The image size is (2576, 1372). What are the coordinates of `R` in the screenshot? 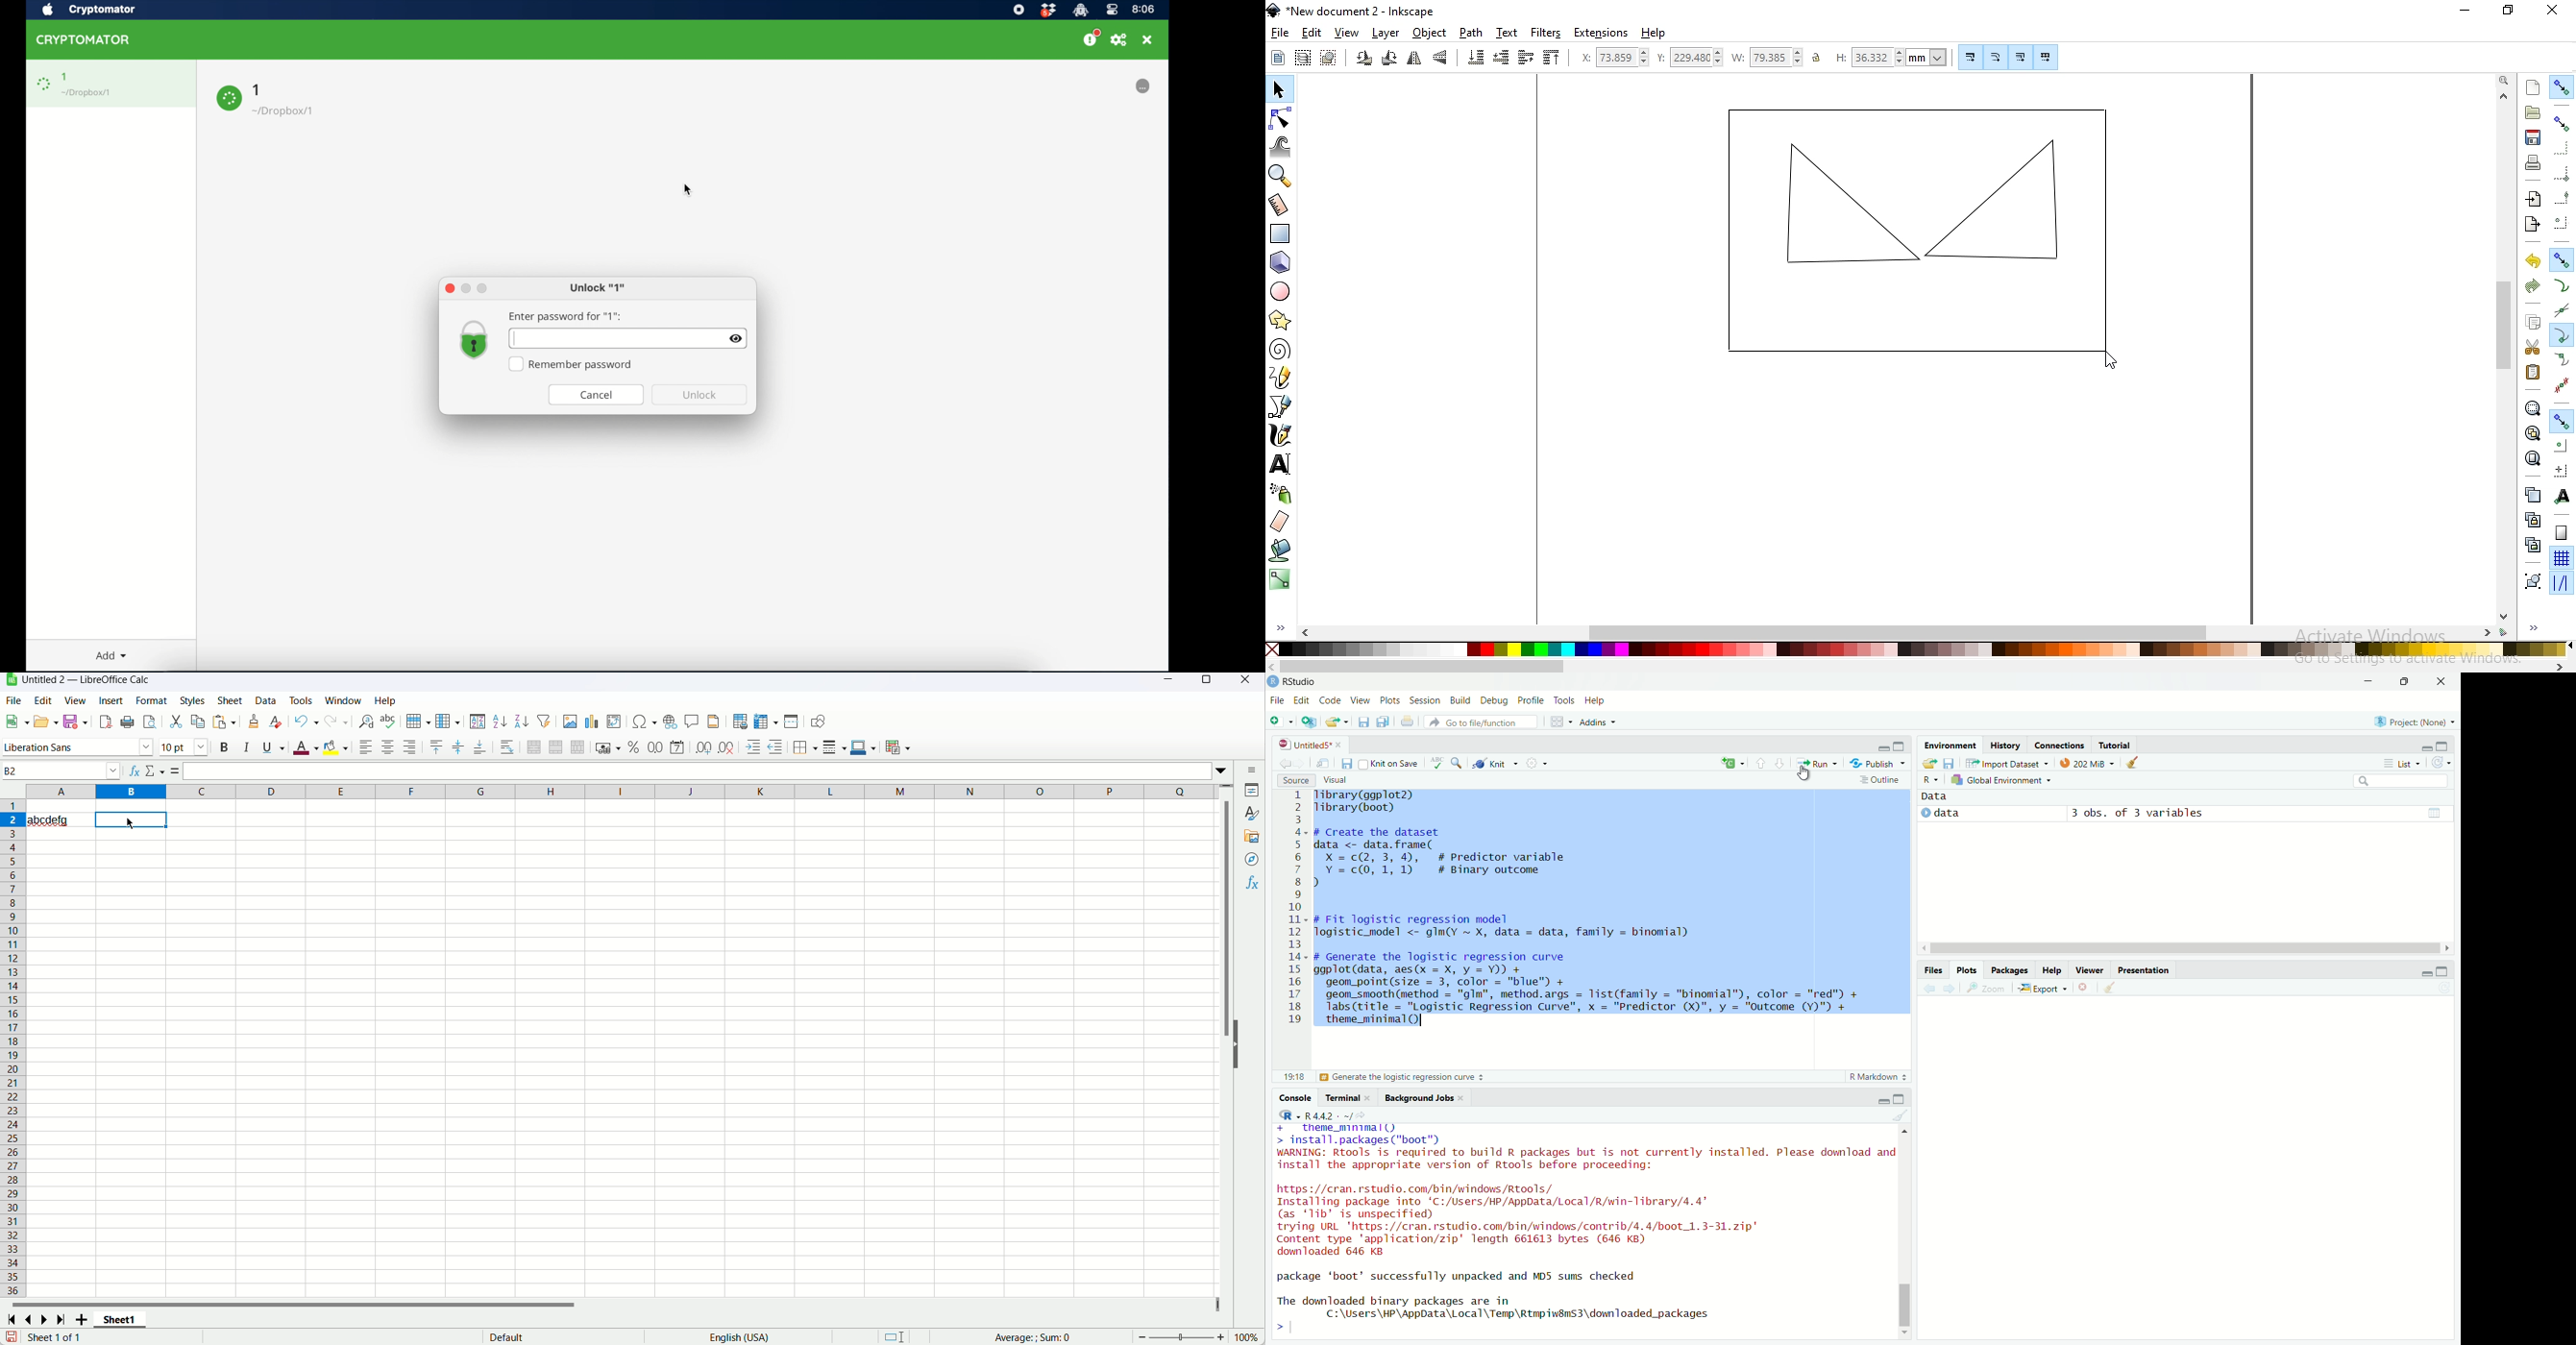 It's located at (1290, 1115).